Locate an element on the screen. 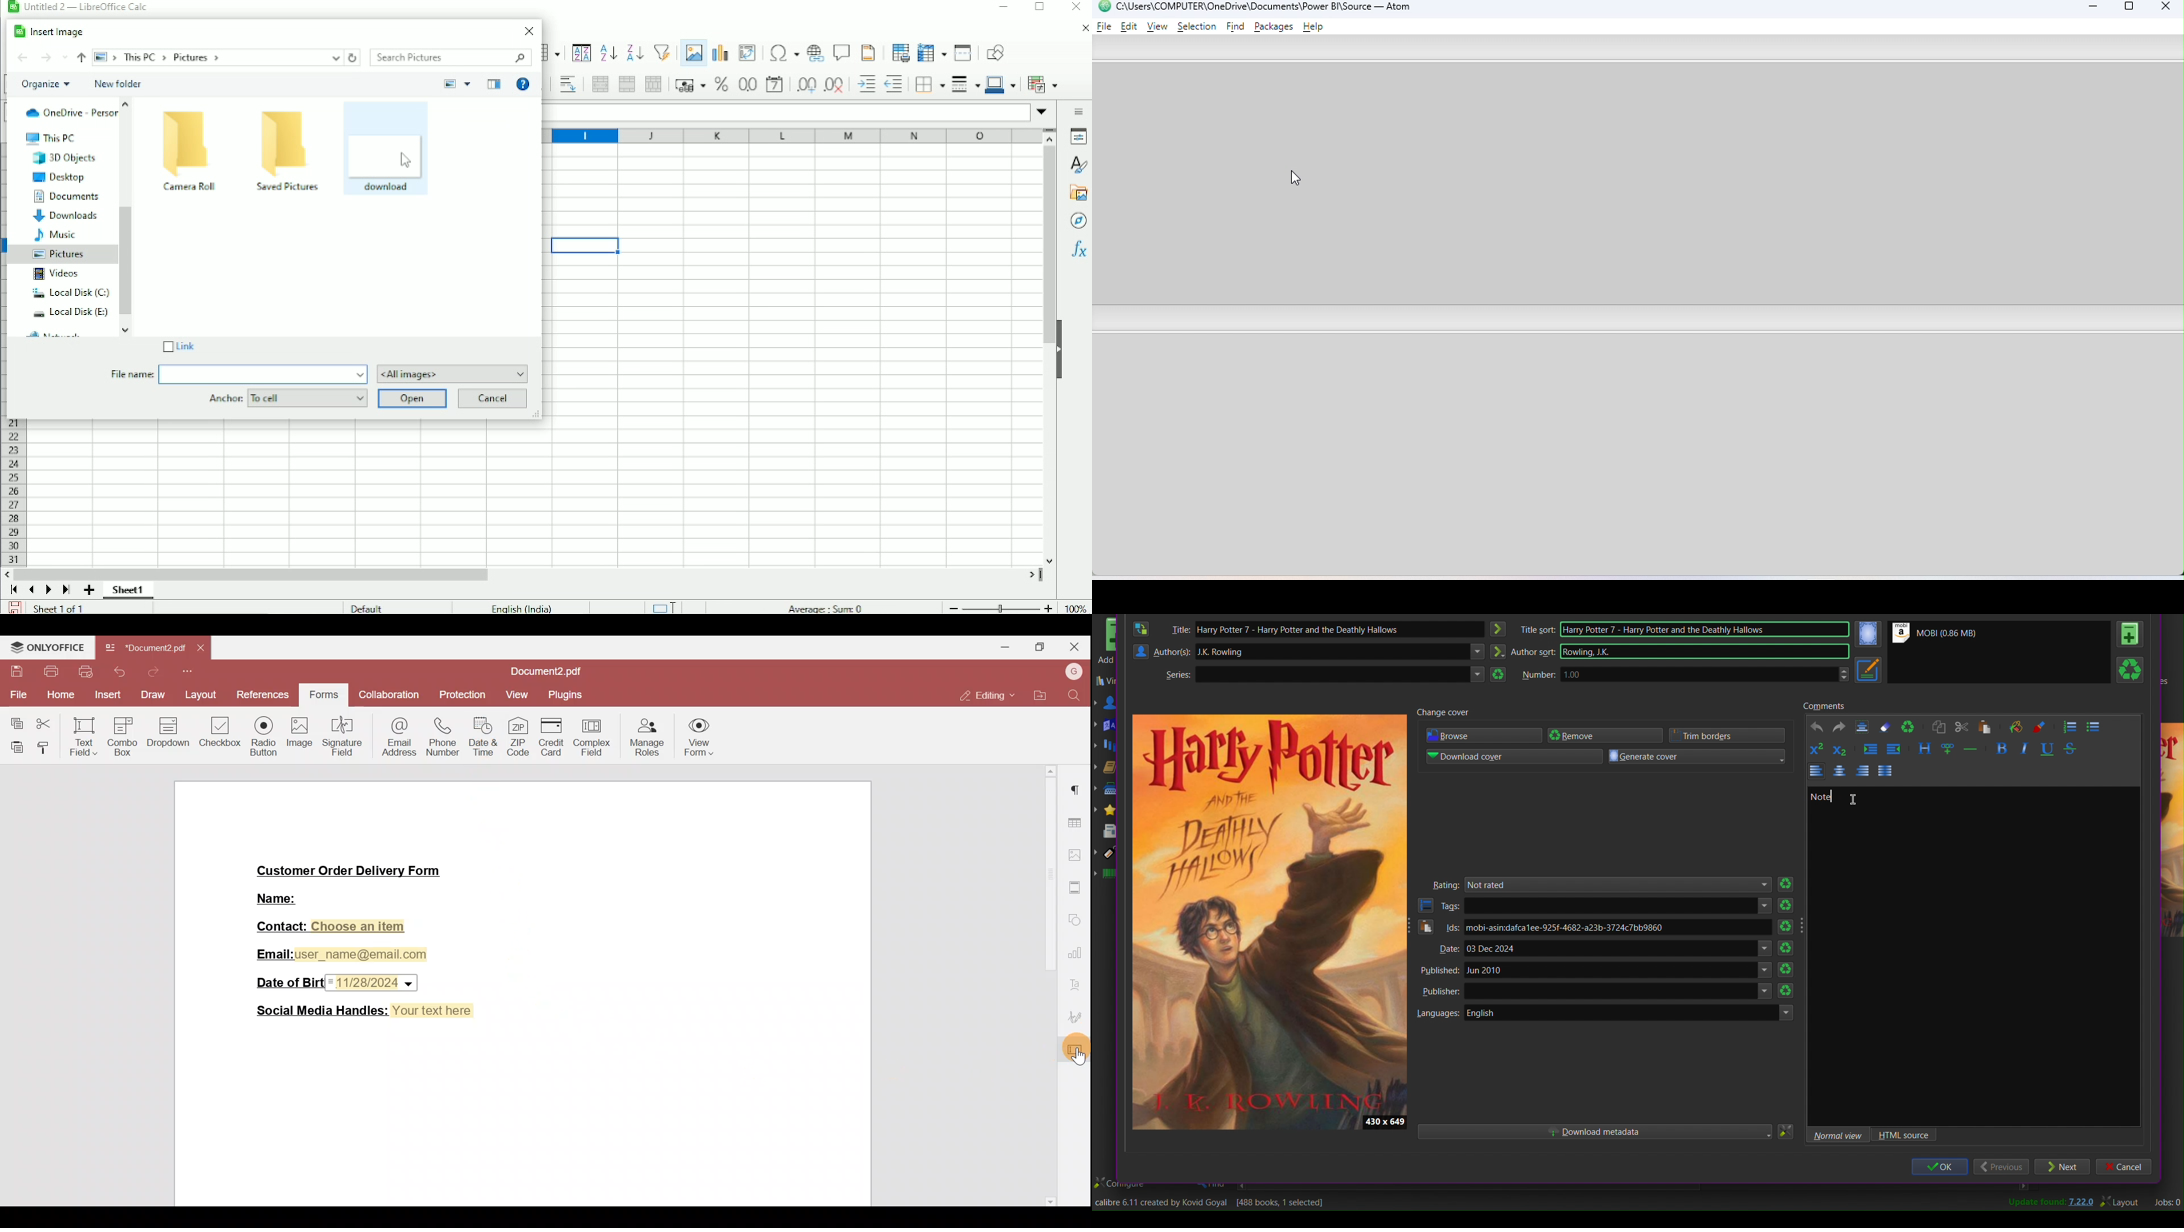 The height and width of the screenshot is (1232, 2184). Social Media Handles: Your text here is located at coordinates (367, 1011).